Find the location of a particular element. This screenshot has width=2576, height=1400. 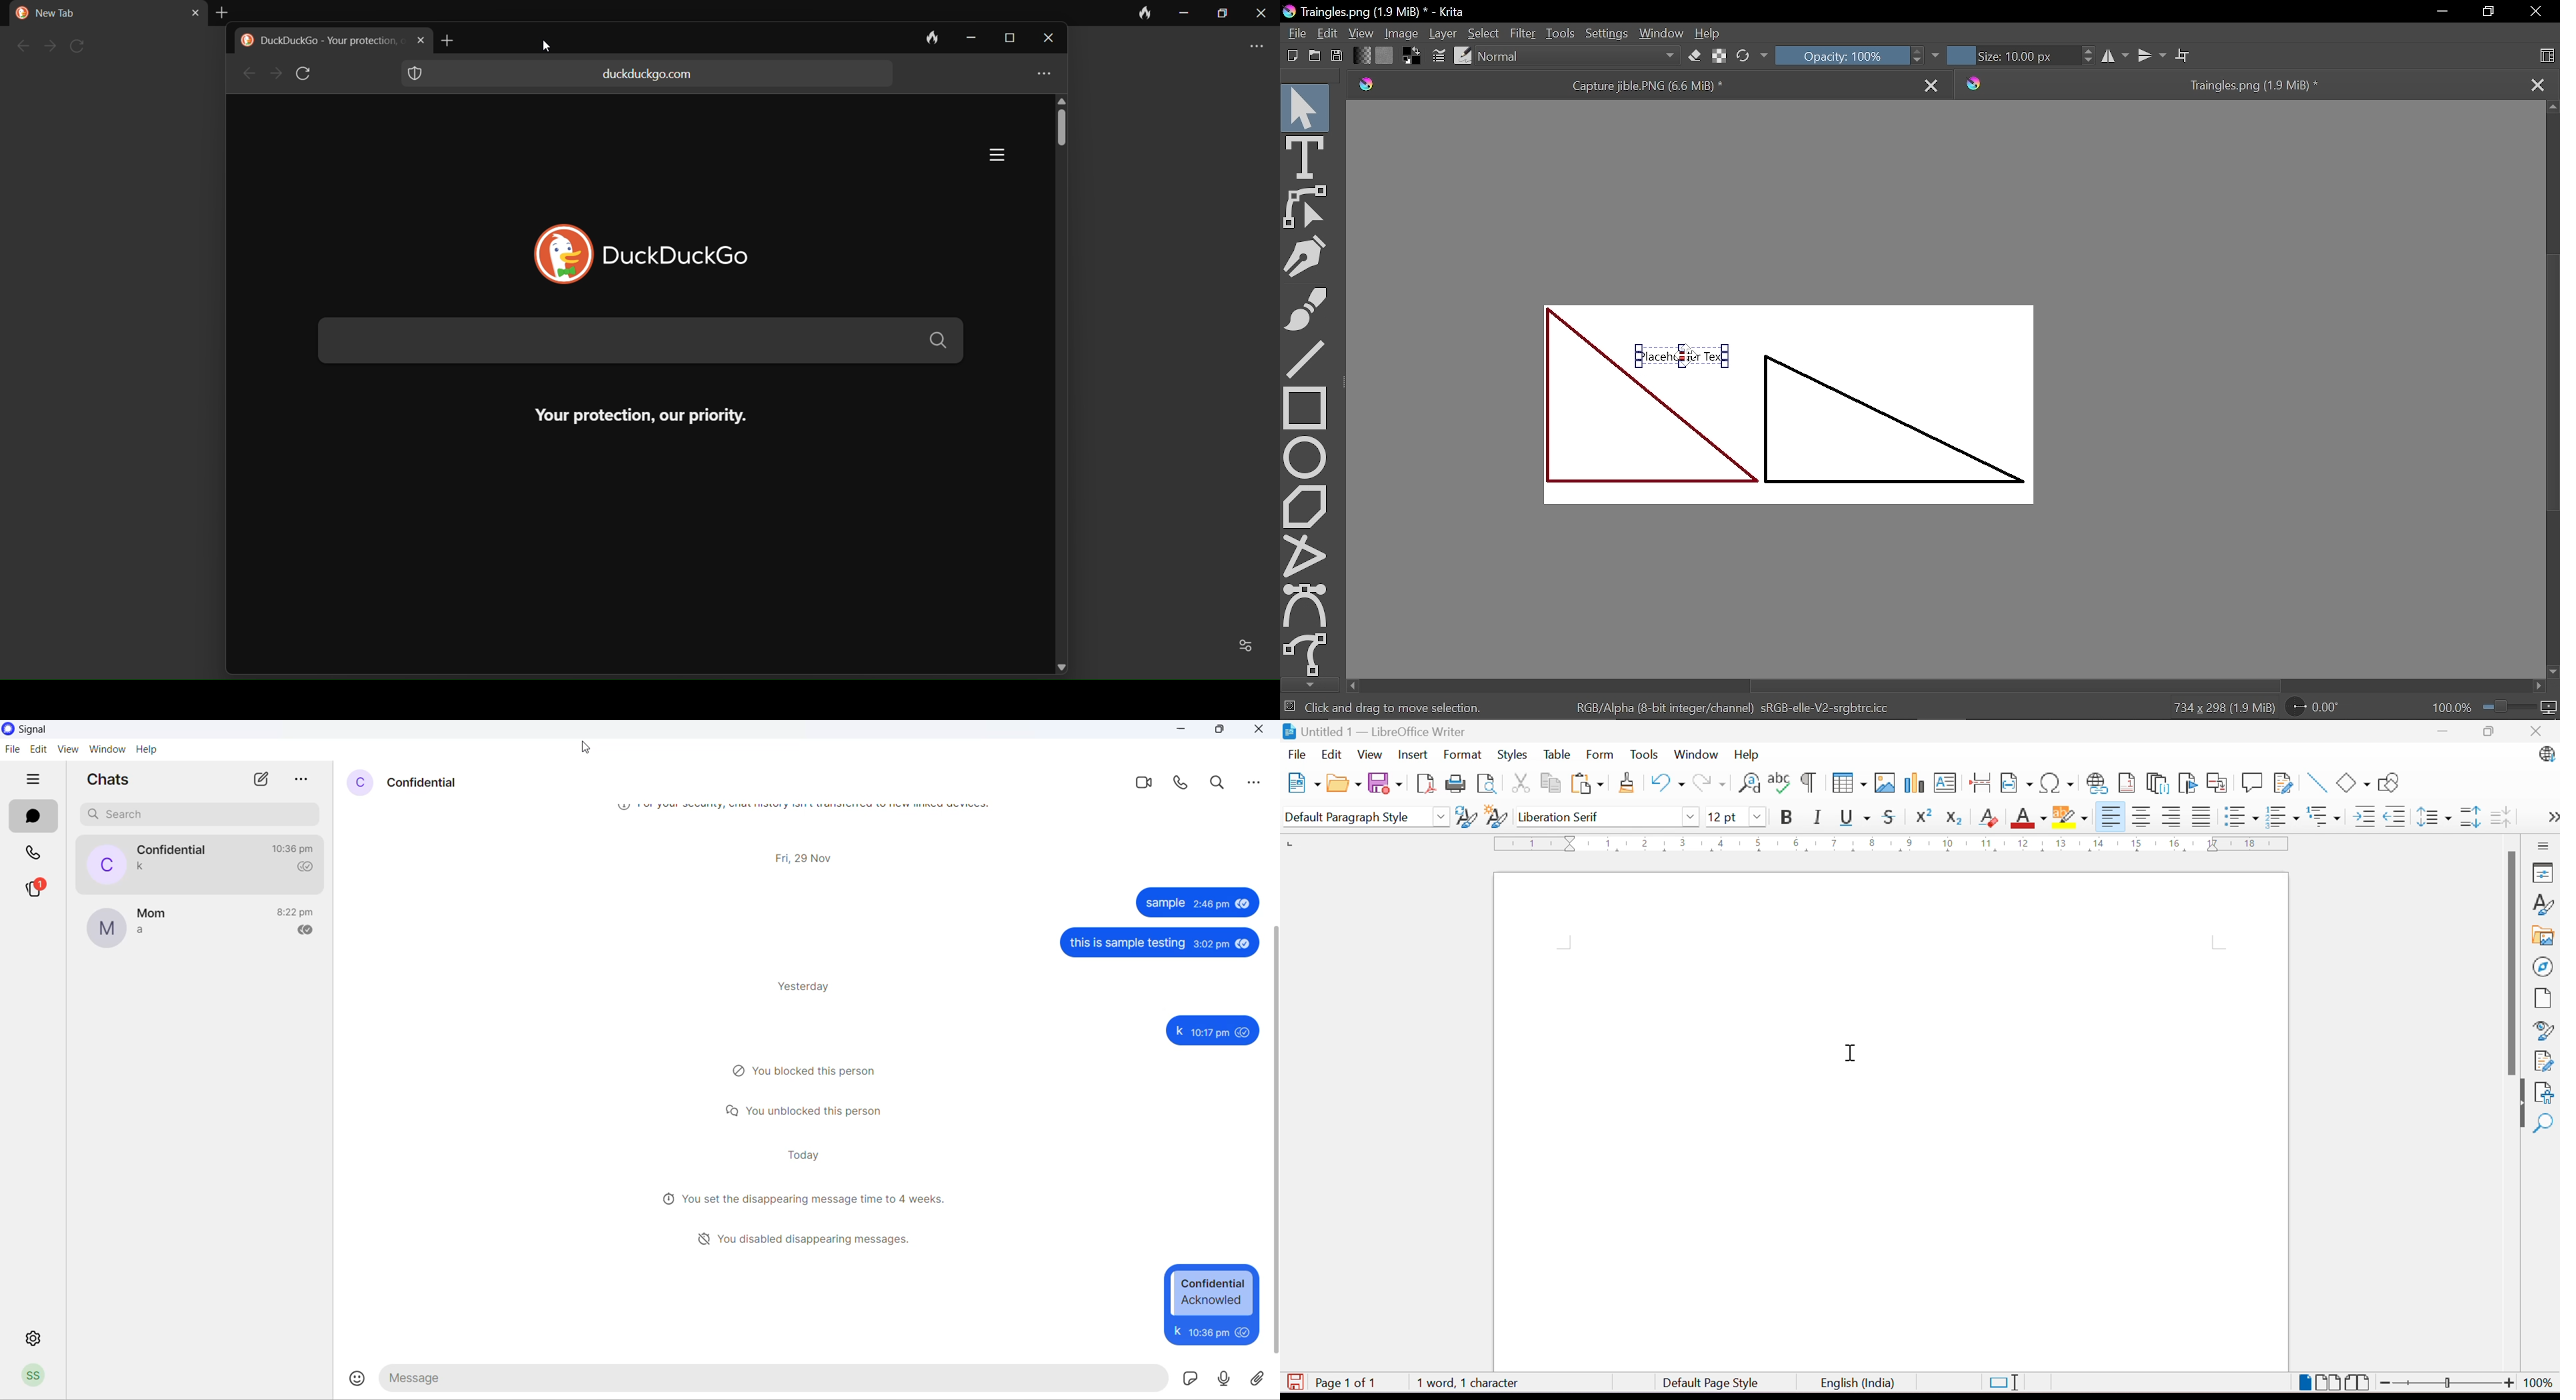

New is located at coordinates (1305, 784).